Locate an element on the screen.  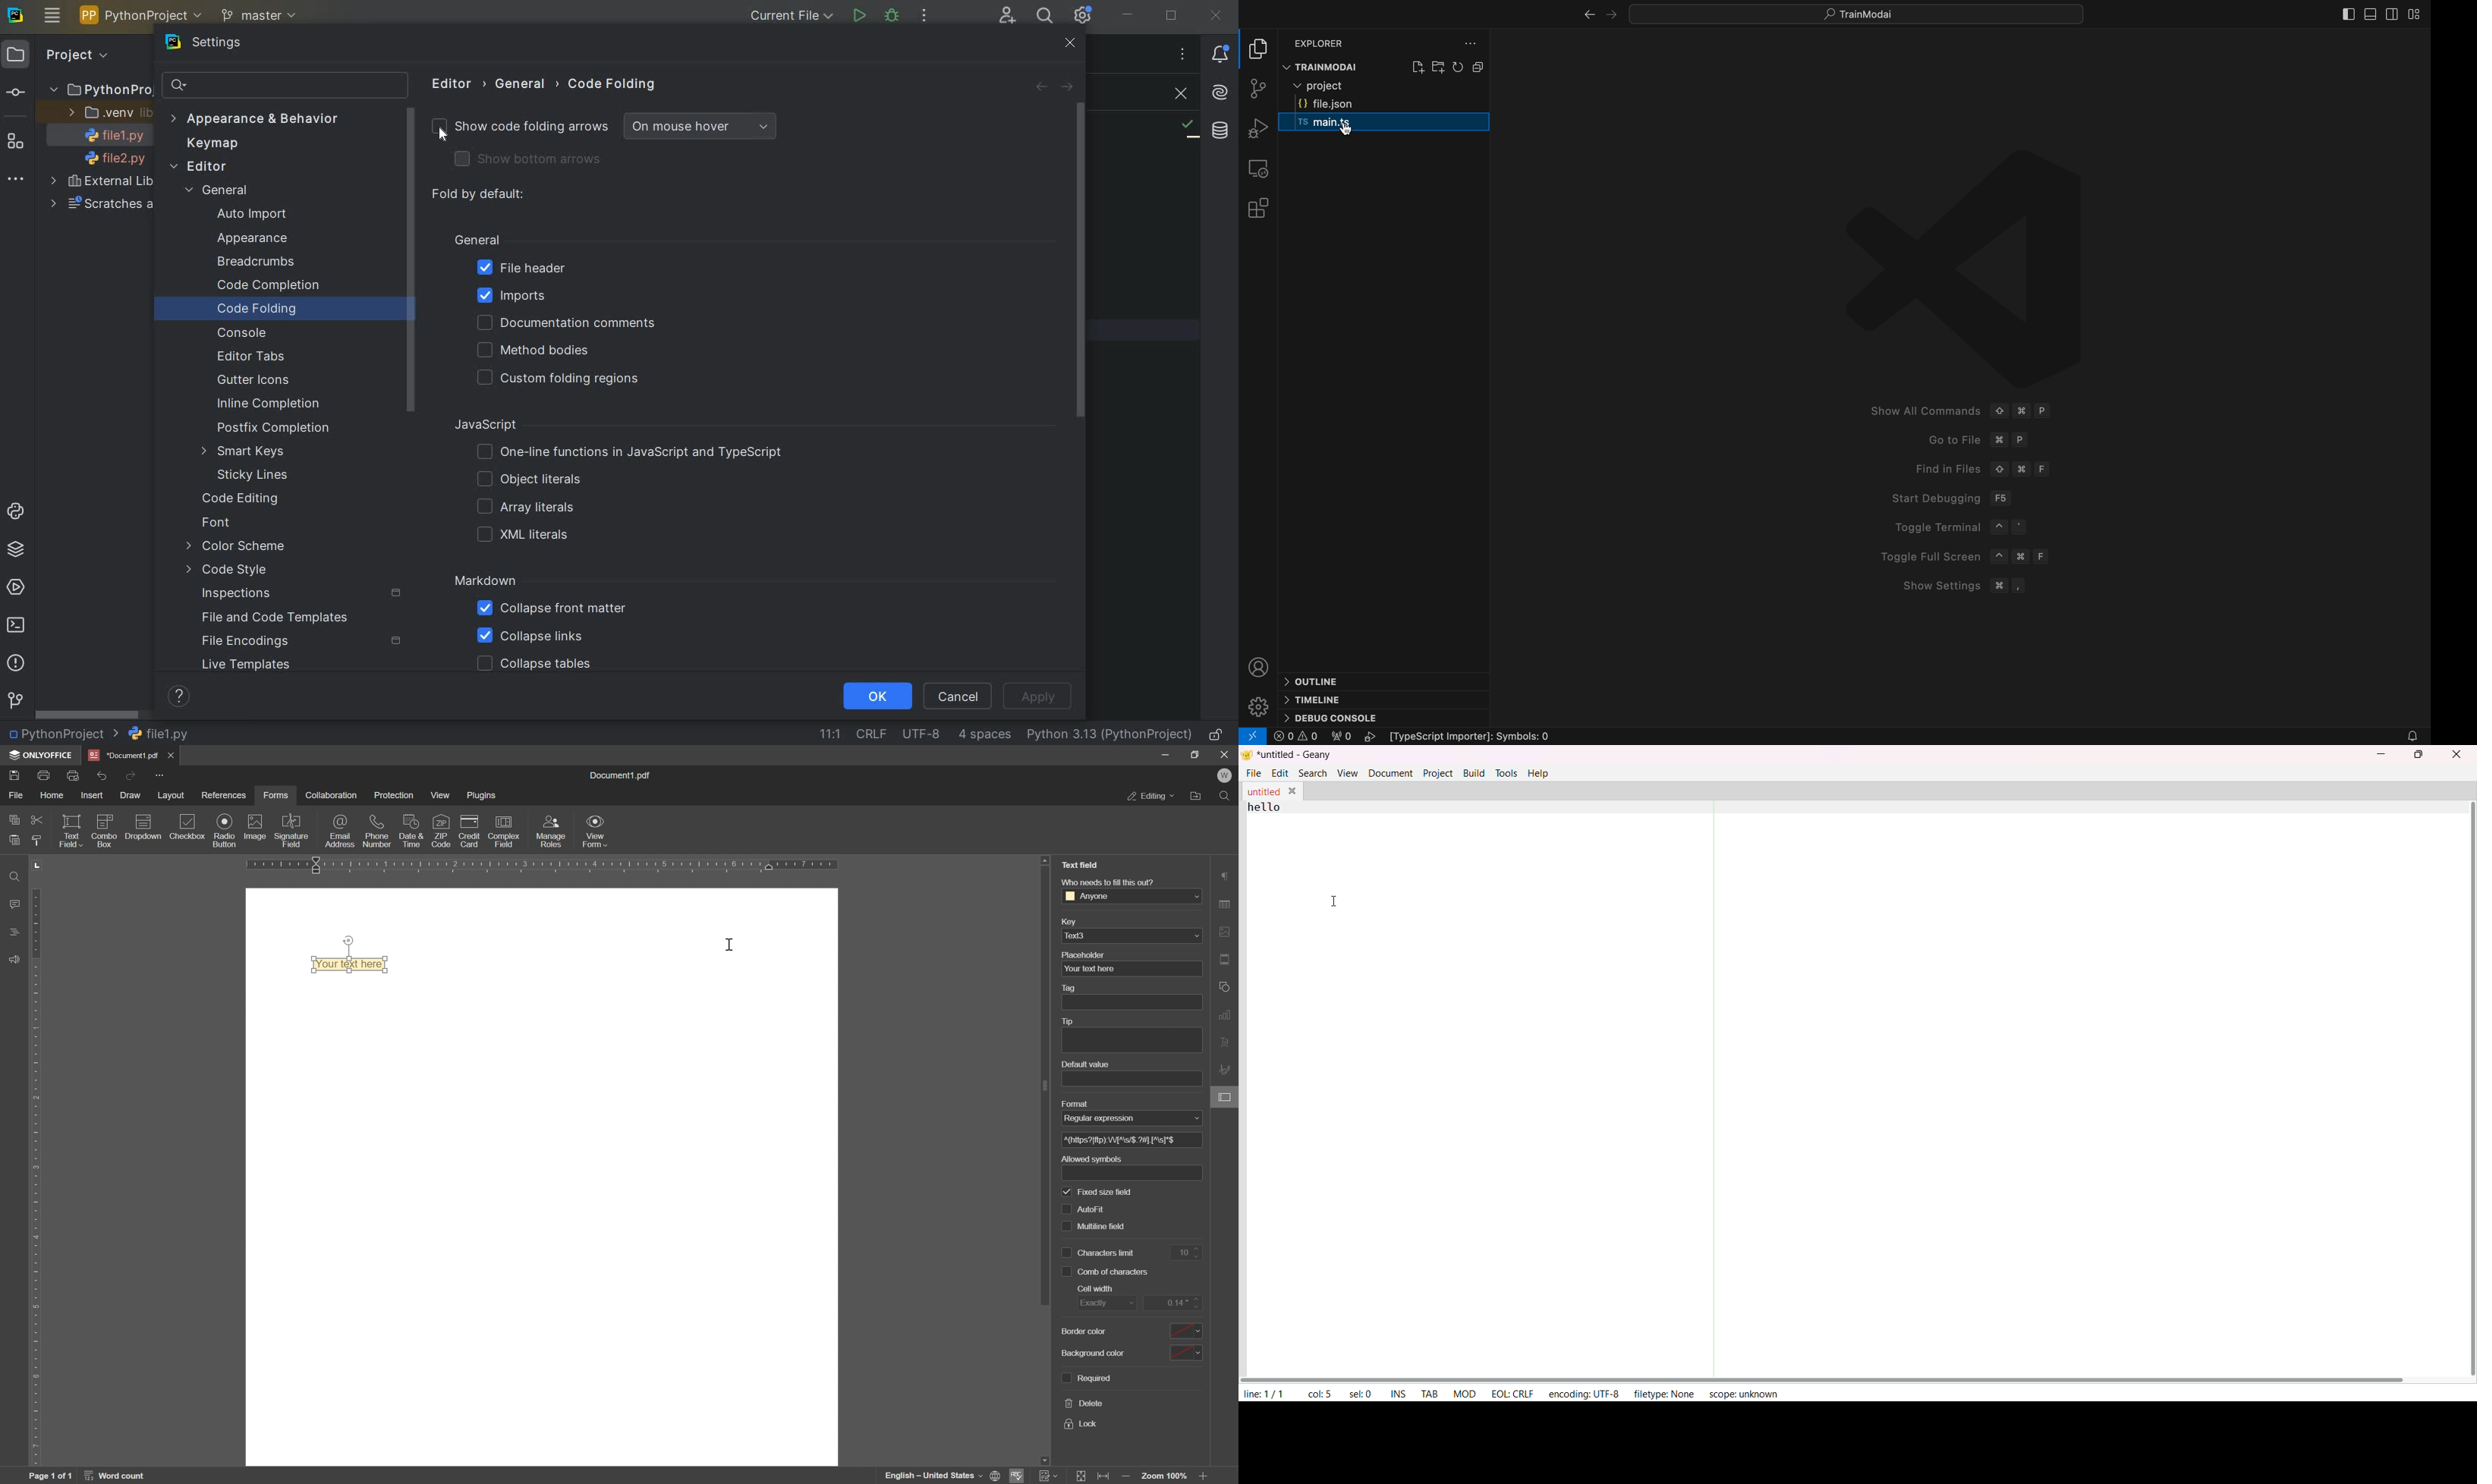
SCROLLBAR is located at coordinates (1086, 261).